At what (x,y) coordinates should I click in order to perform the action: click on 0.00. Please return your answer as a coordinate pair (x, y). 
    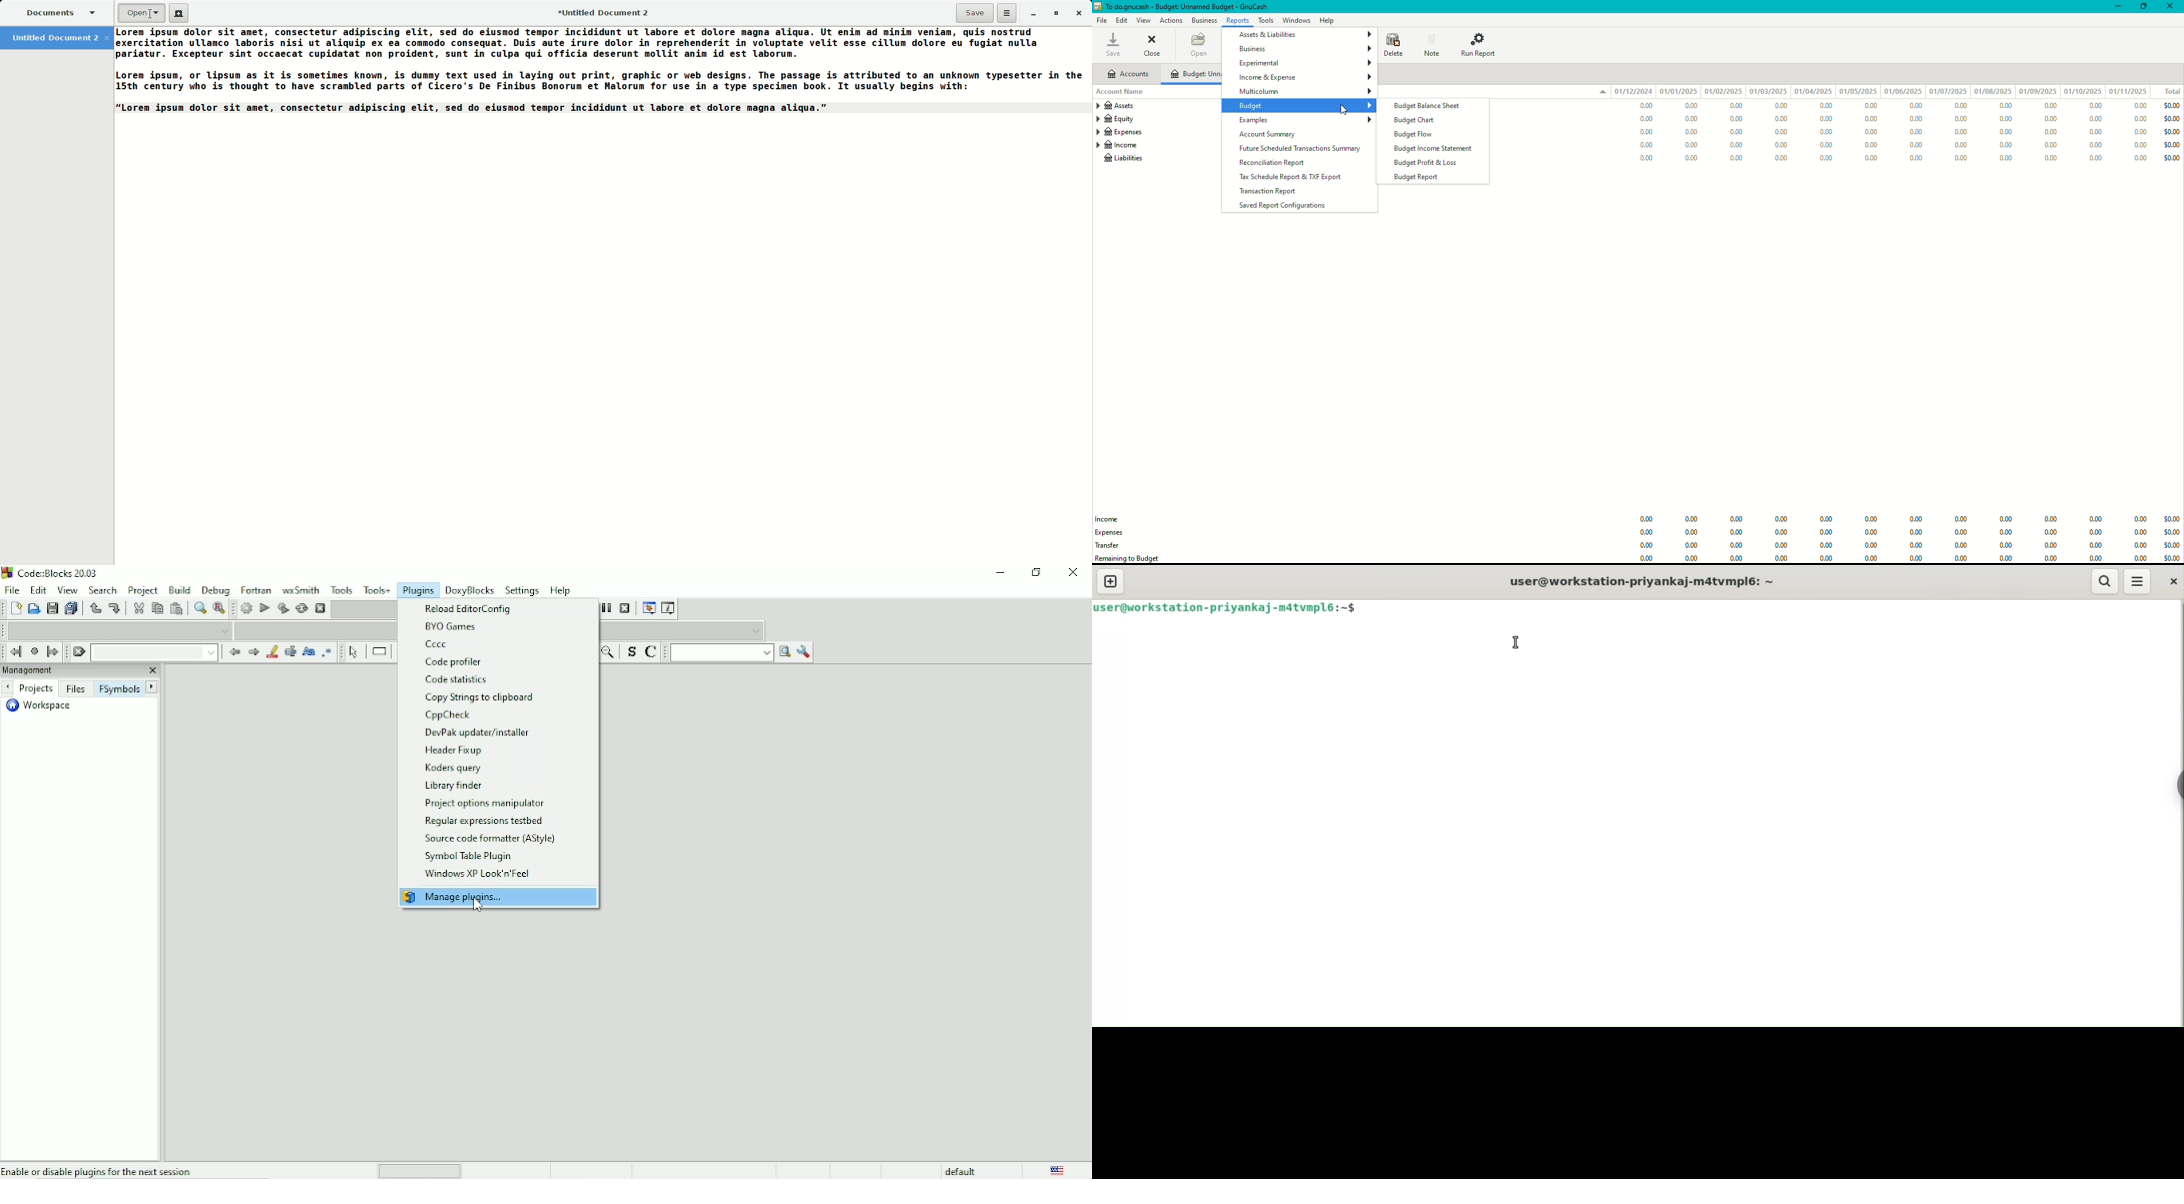
    Looking at the image, I should click on (2000, 106).